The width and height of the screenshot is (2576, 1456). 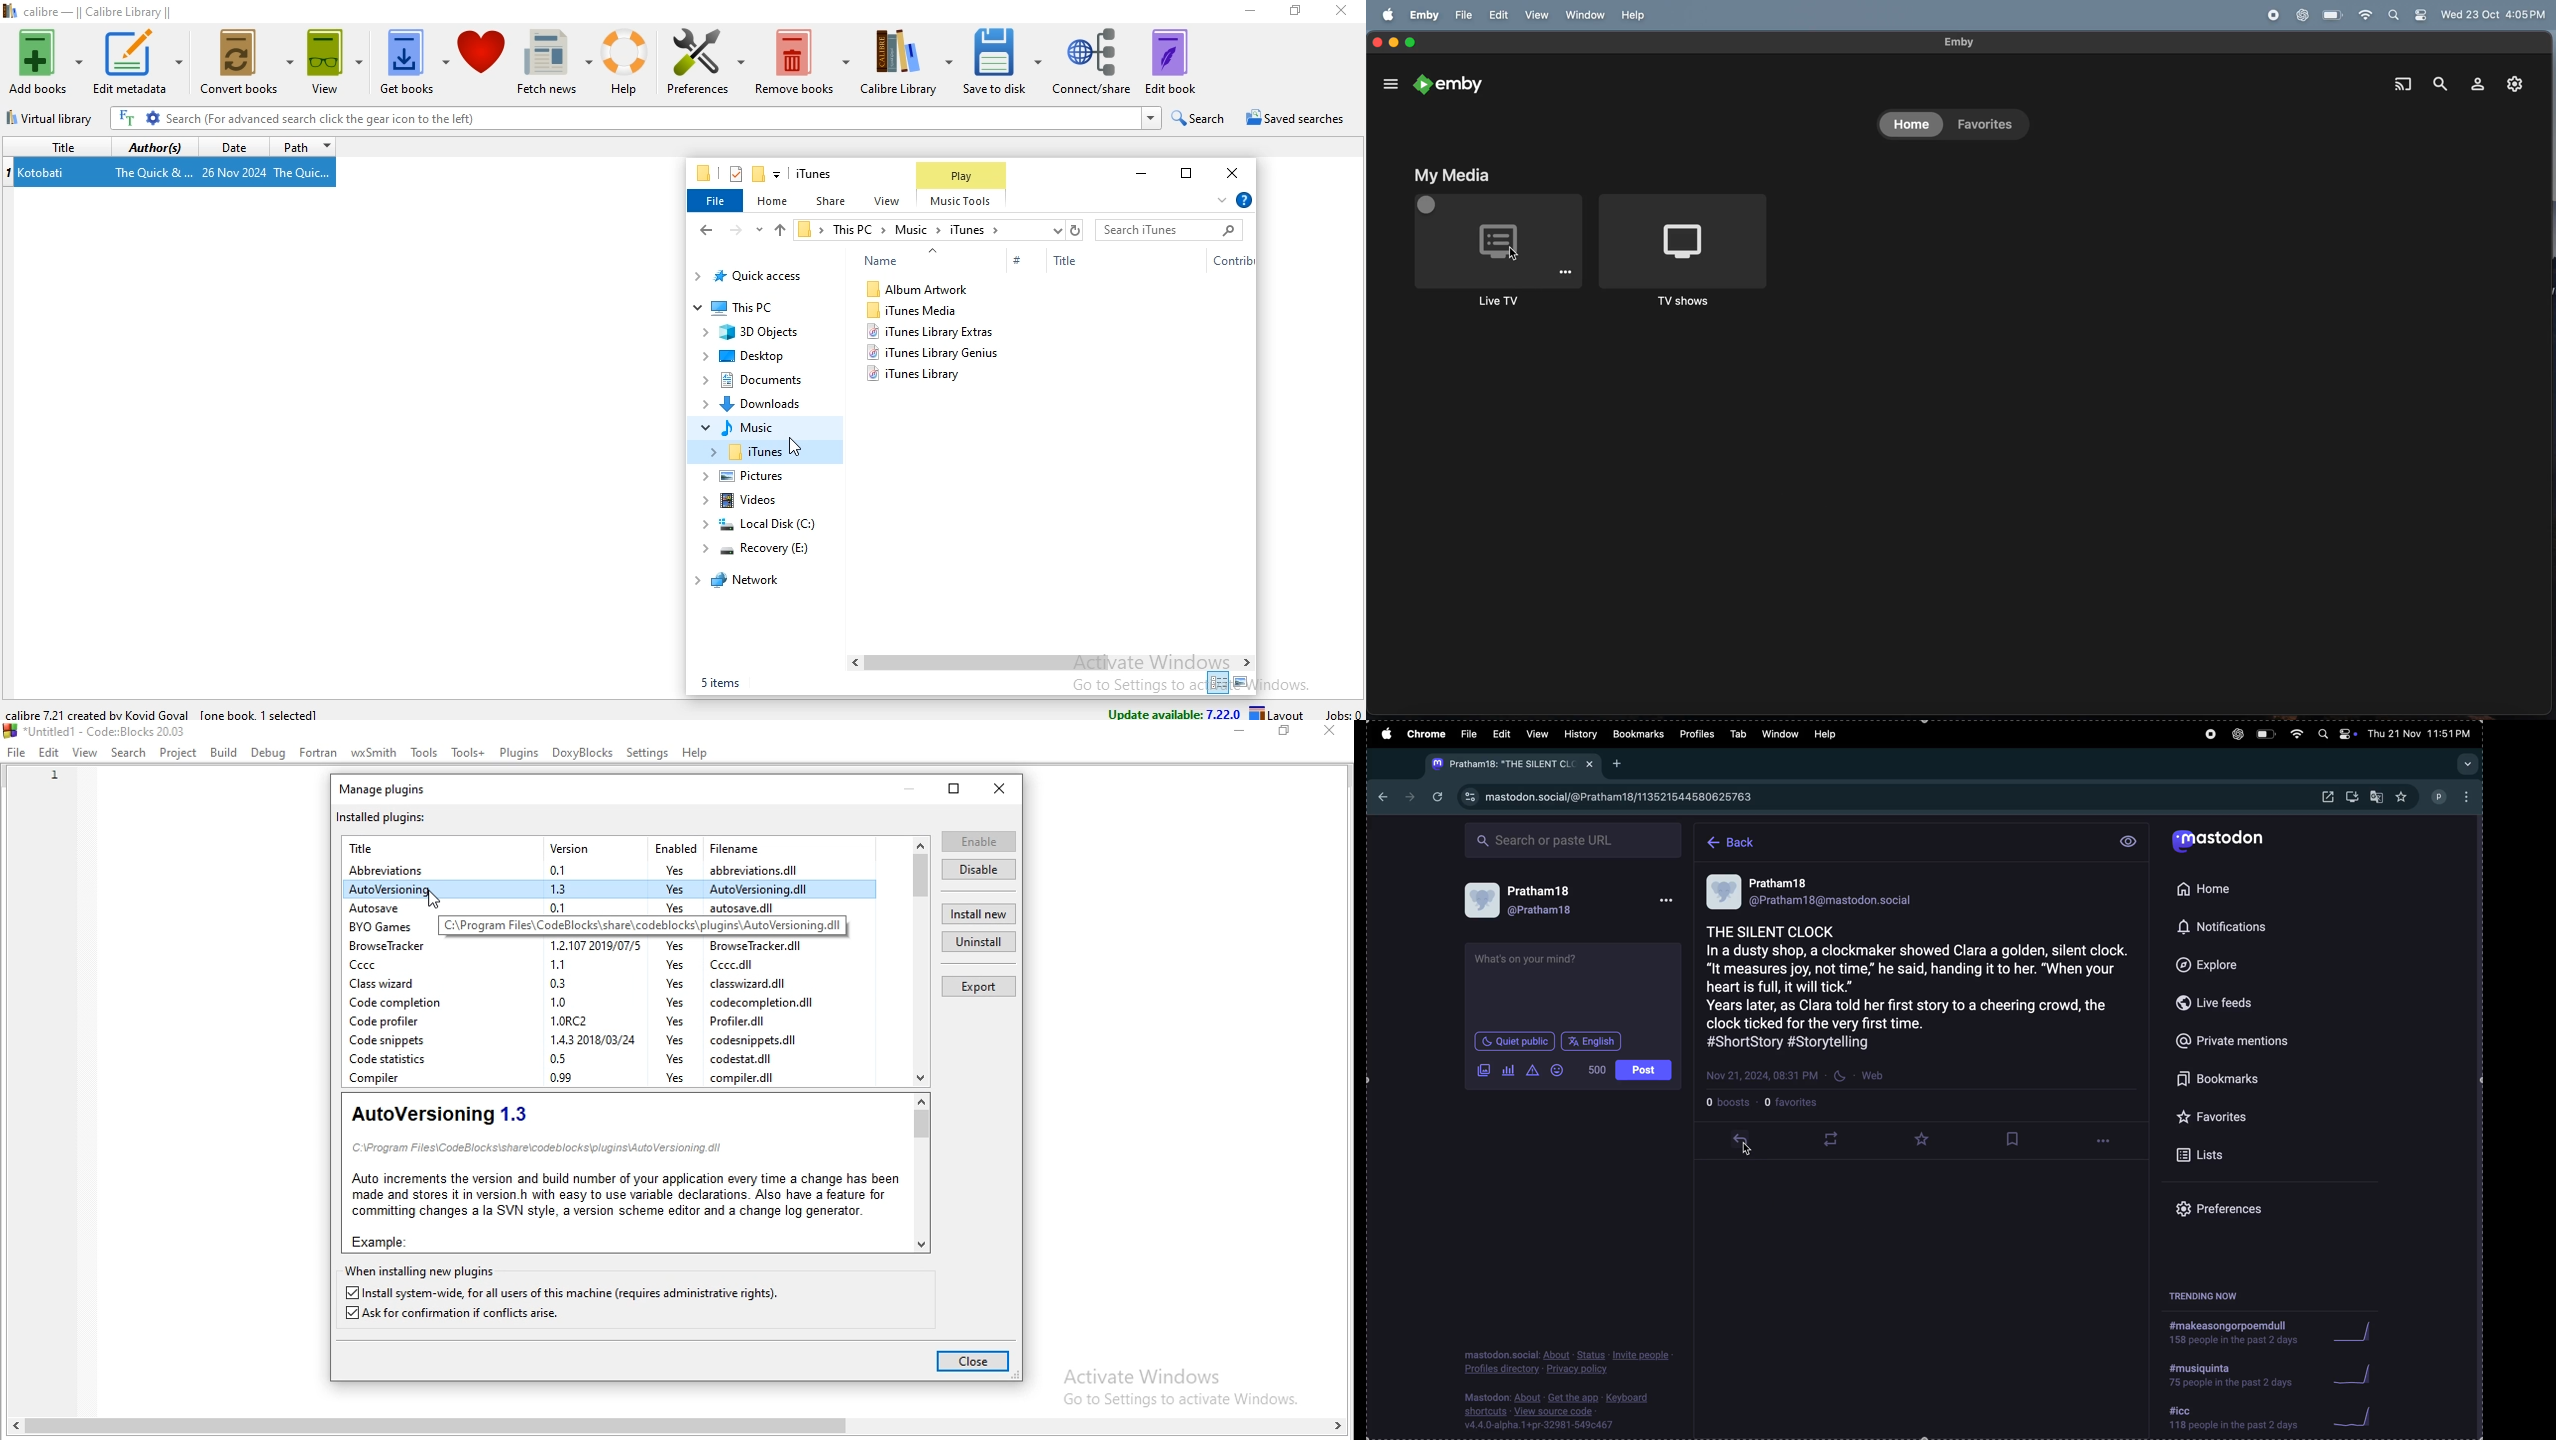 I want to click on chat gpt, so click(x=2304, y=14).